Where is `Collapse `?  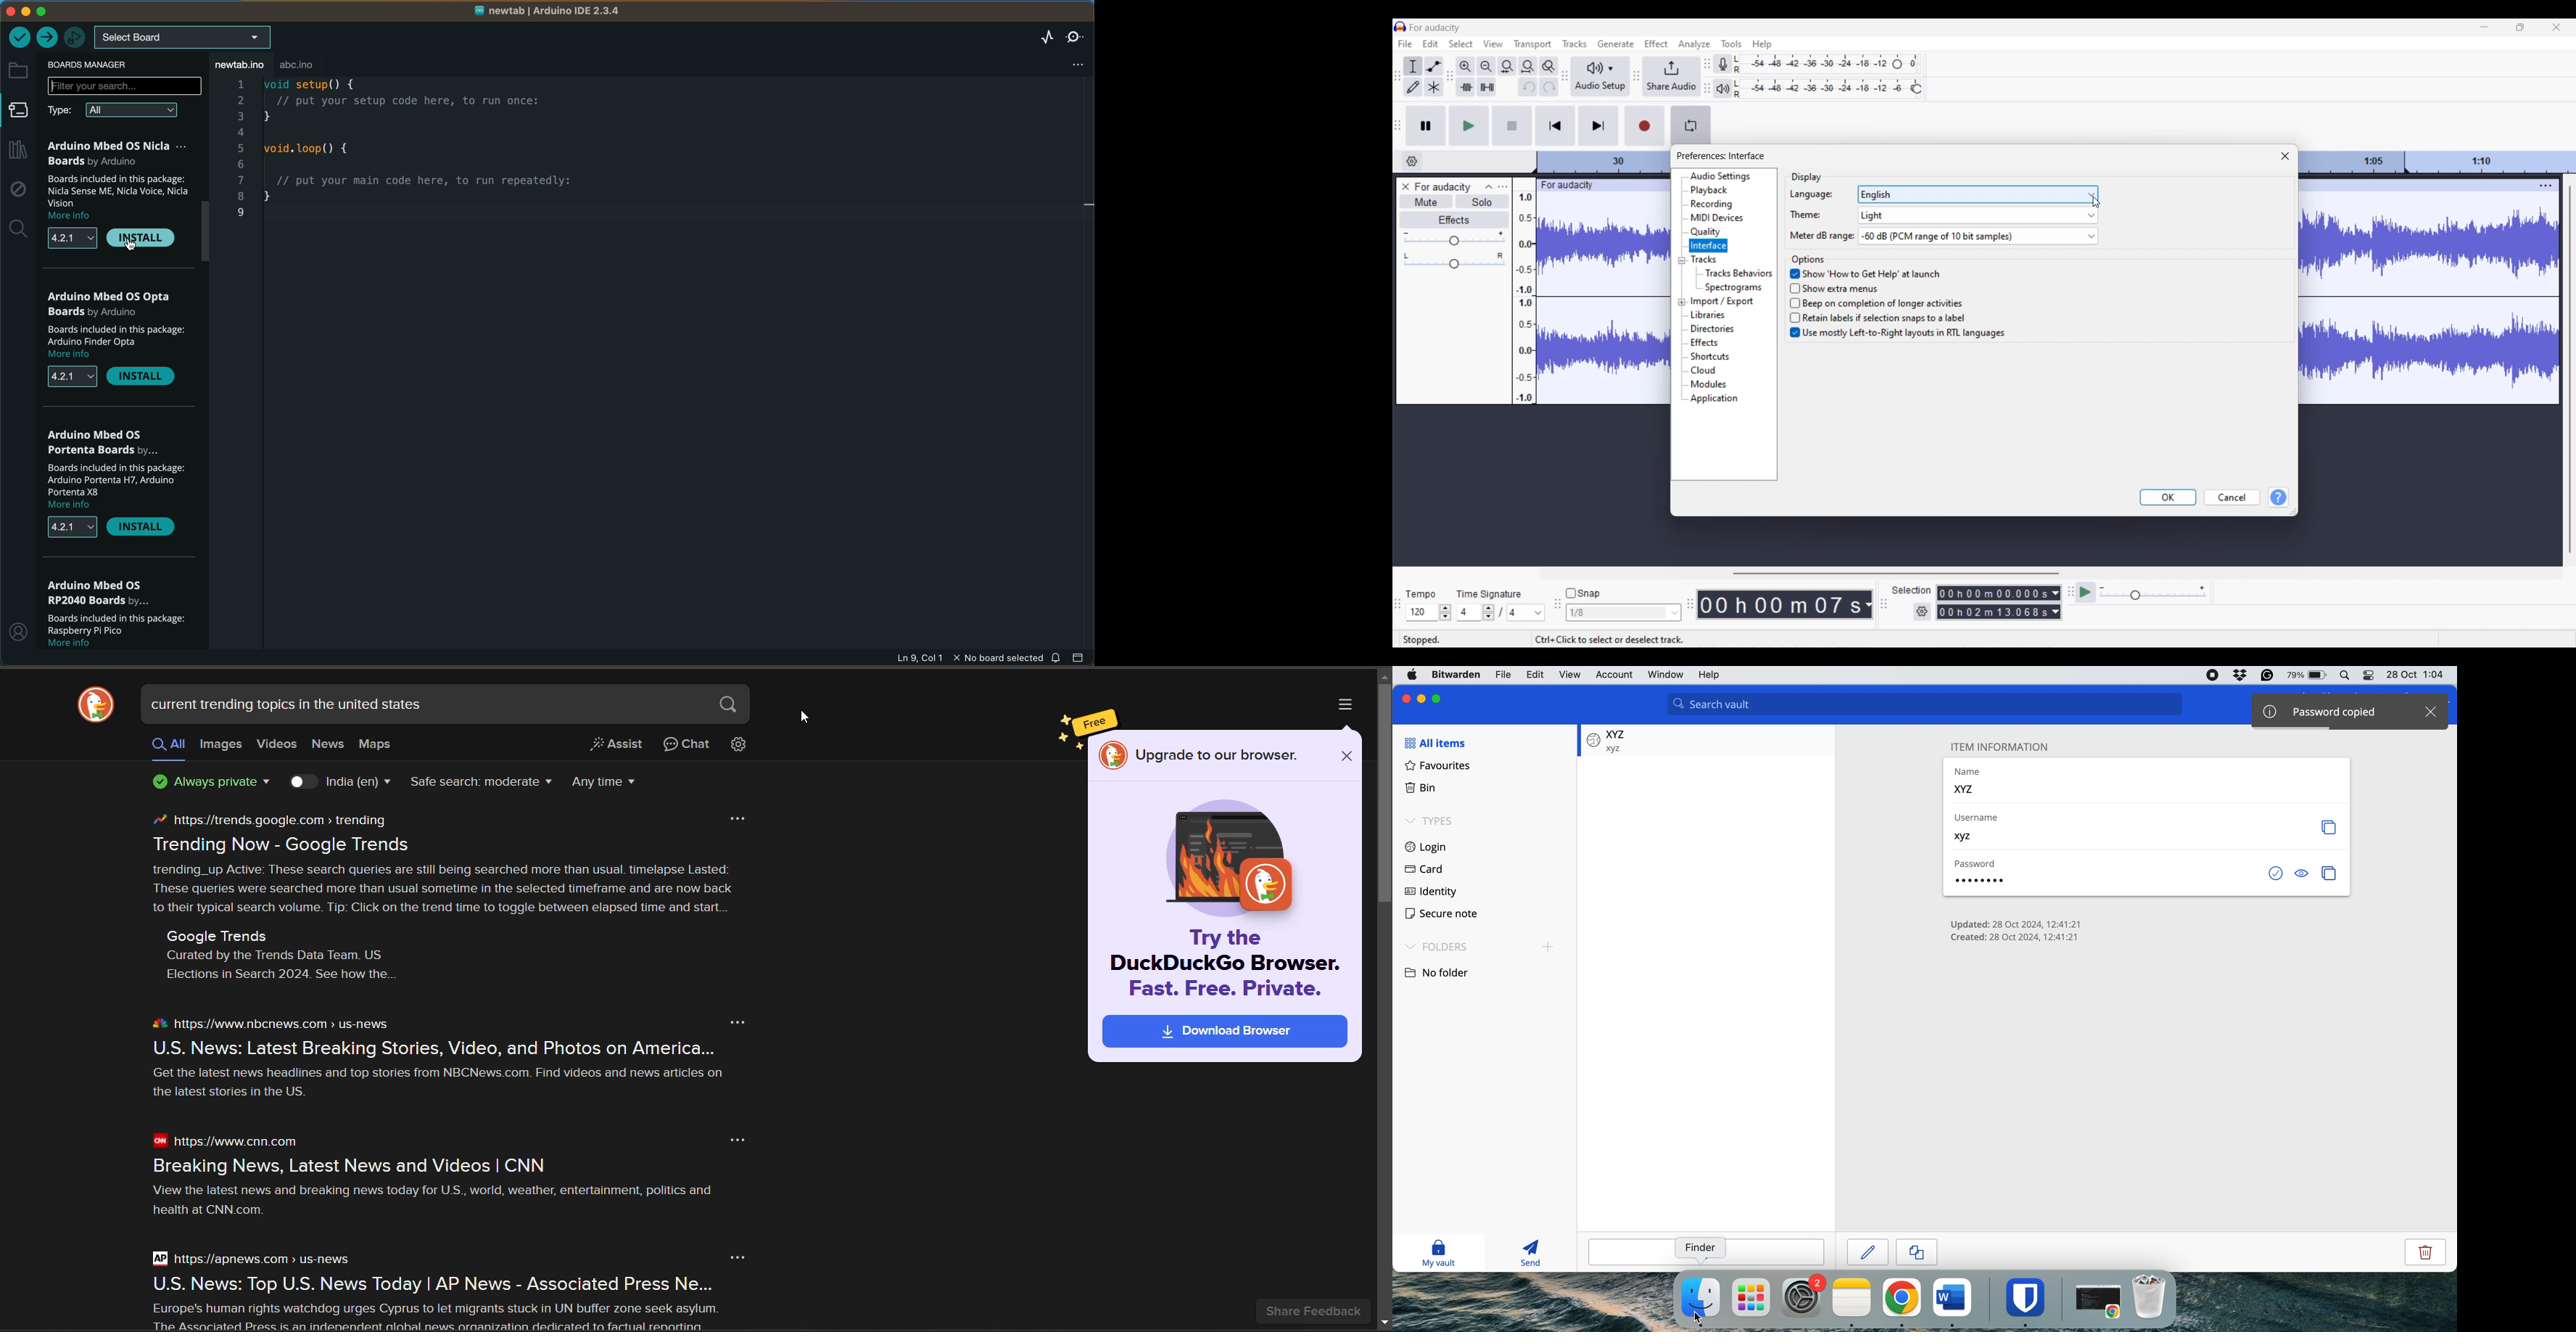 Collapse  is located at coordinates (1489, 187).